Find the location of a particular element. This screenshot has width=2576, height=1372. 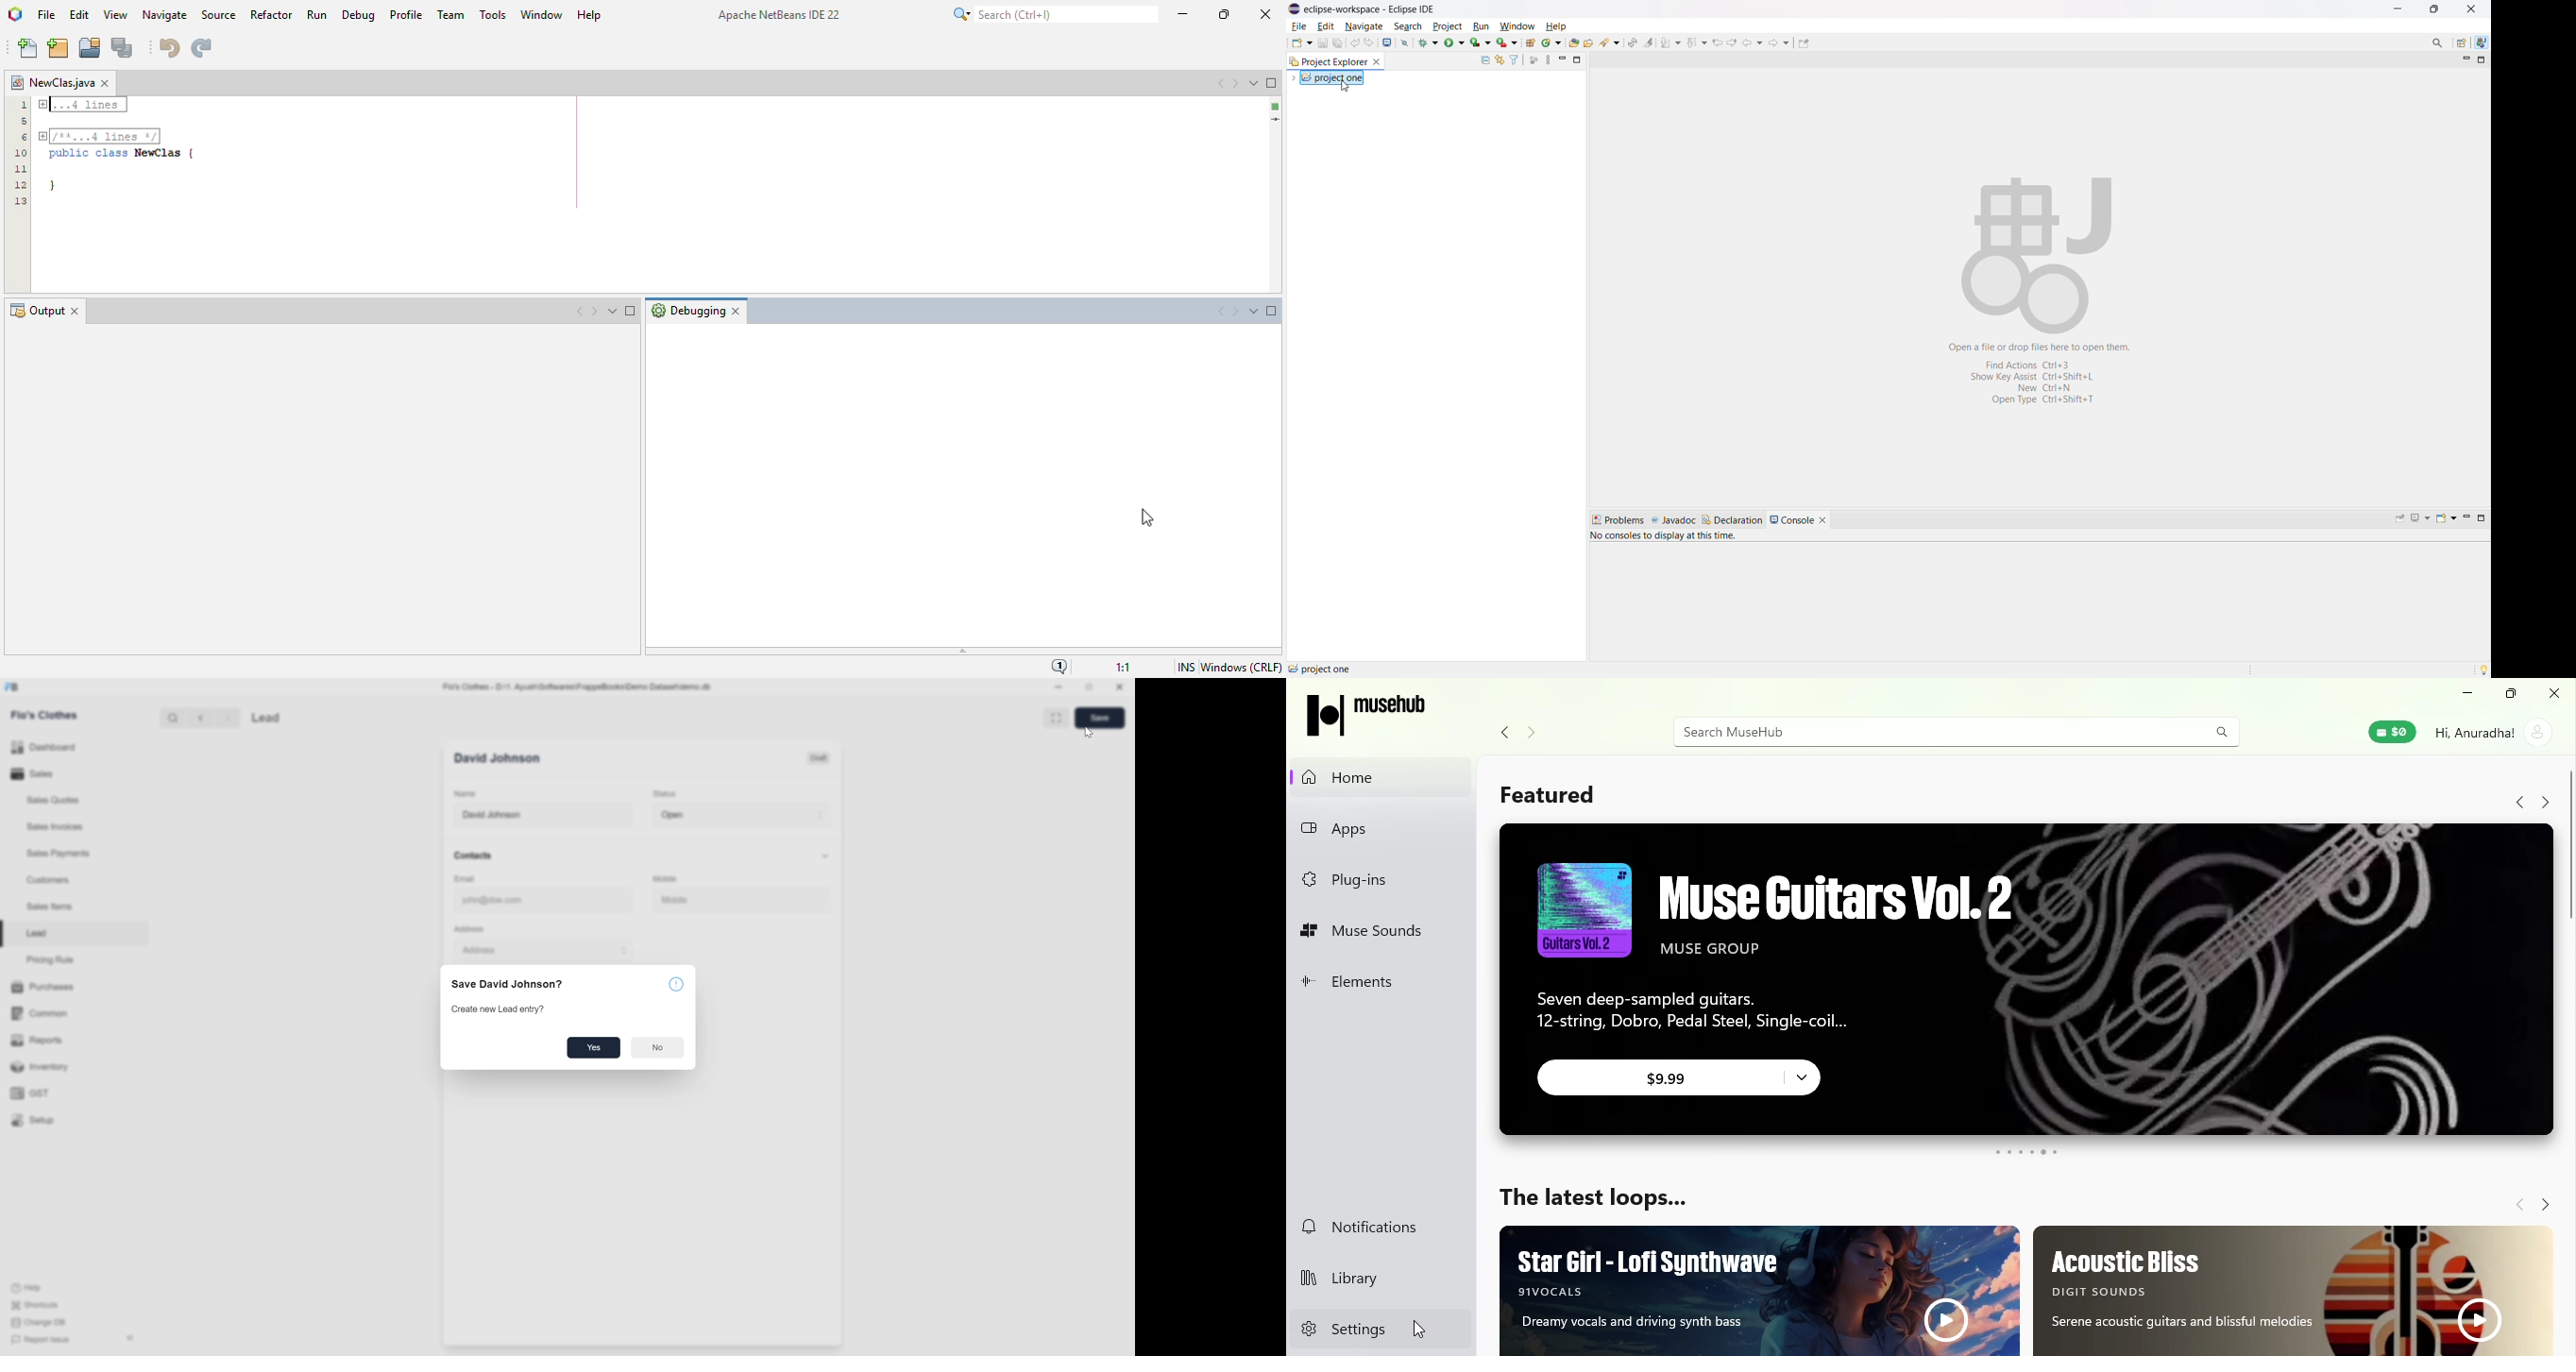

Customers is located at coordinates (53, 880).